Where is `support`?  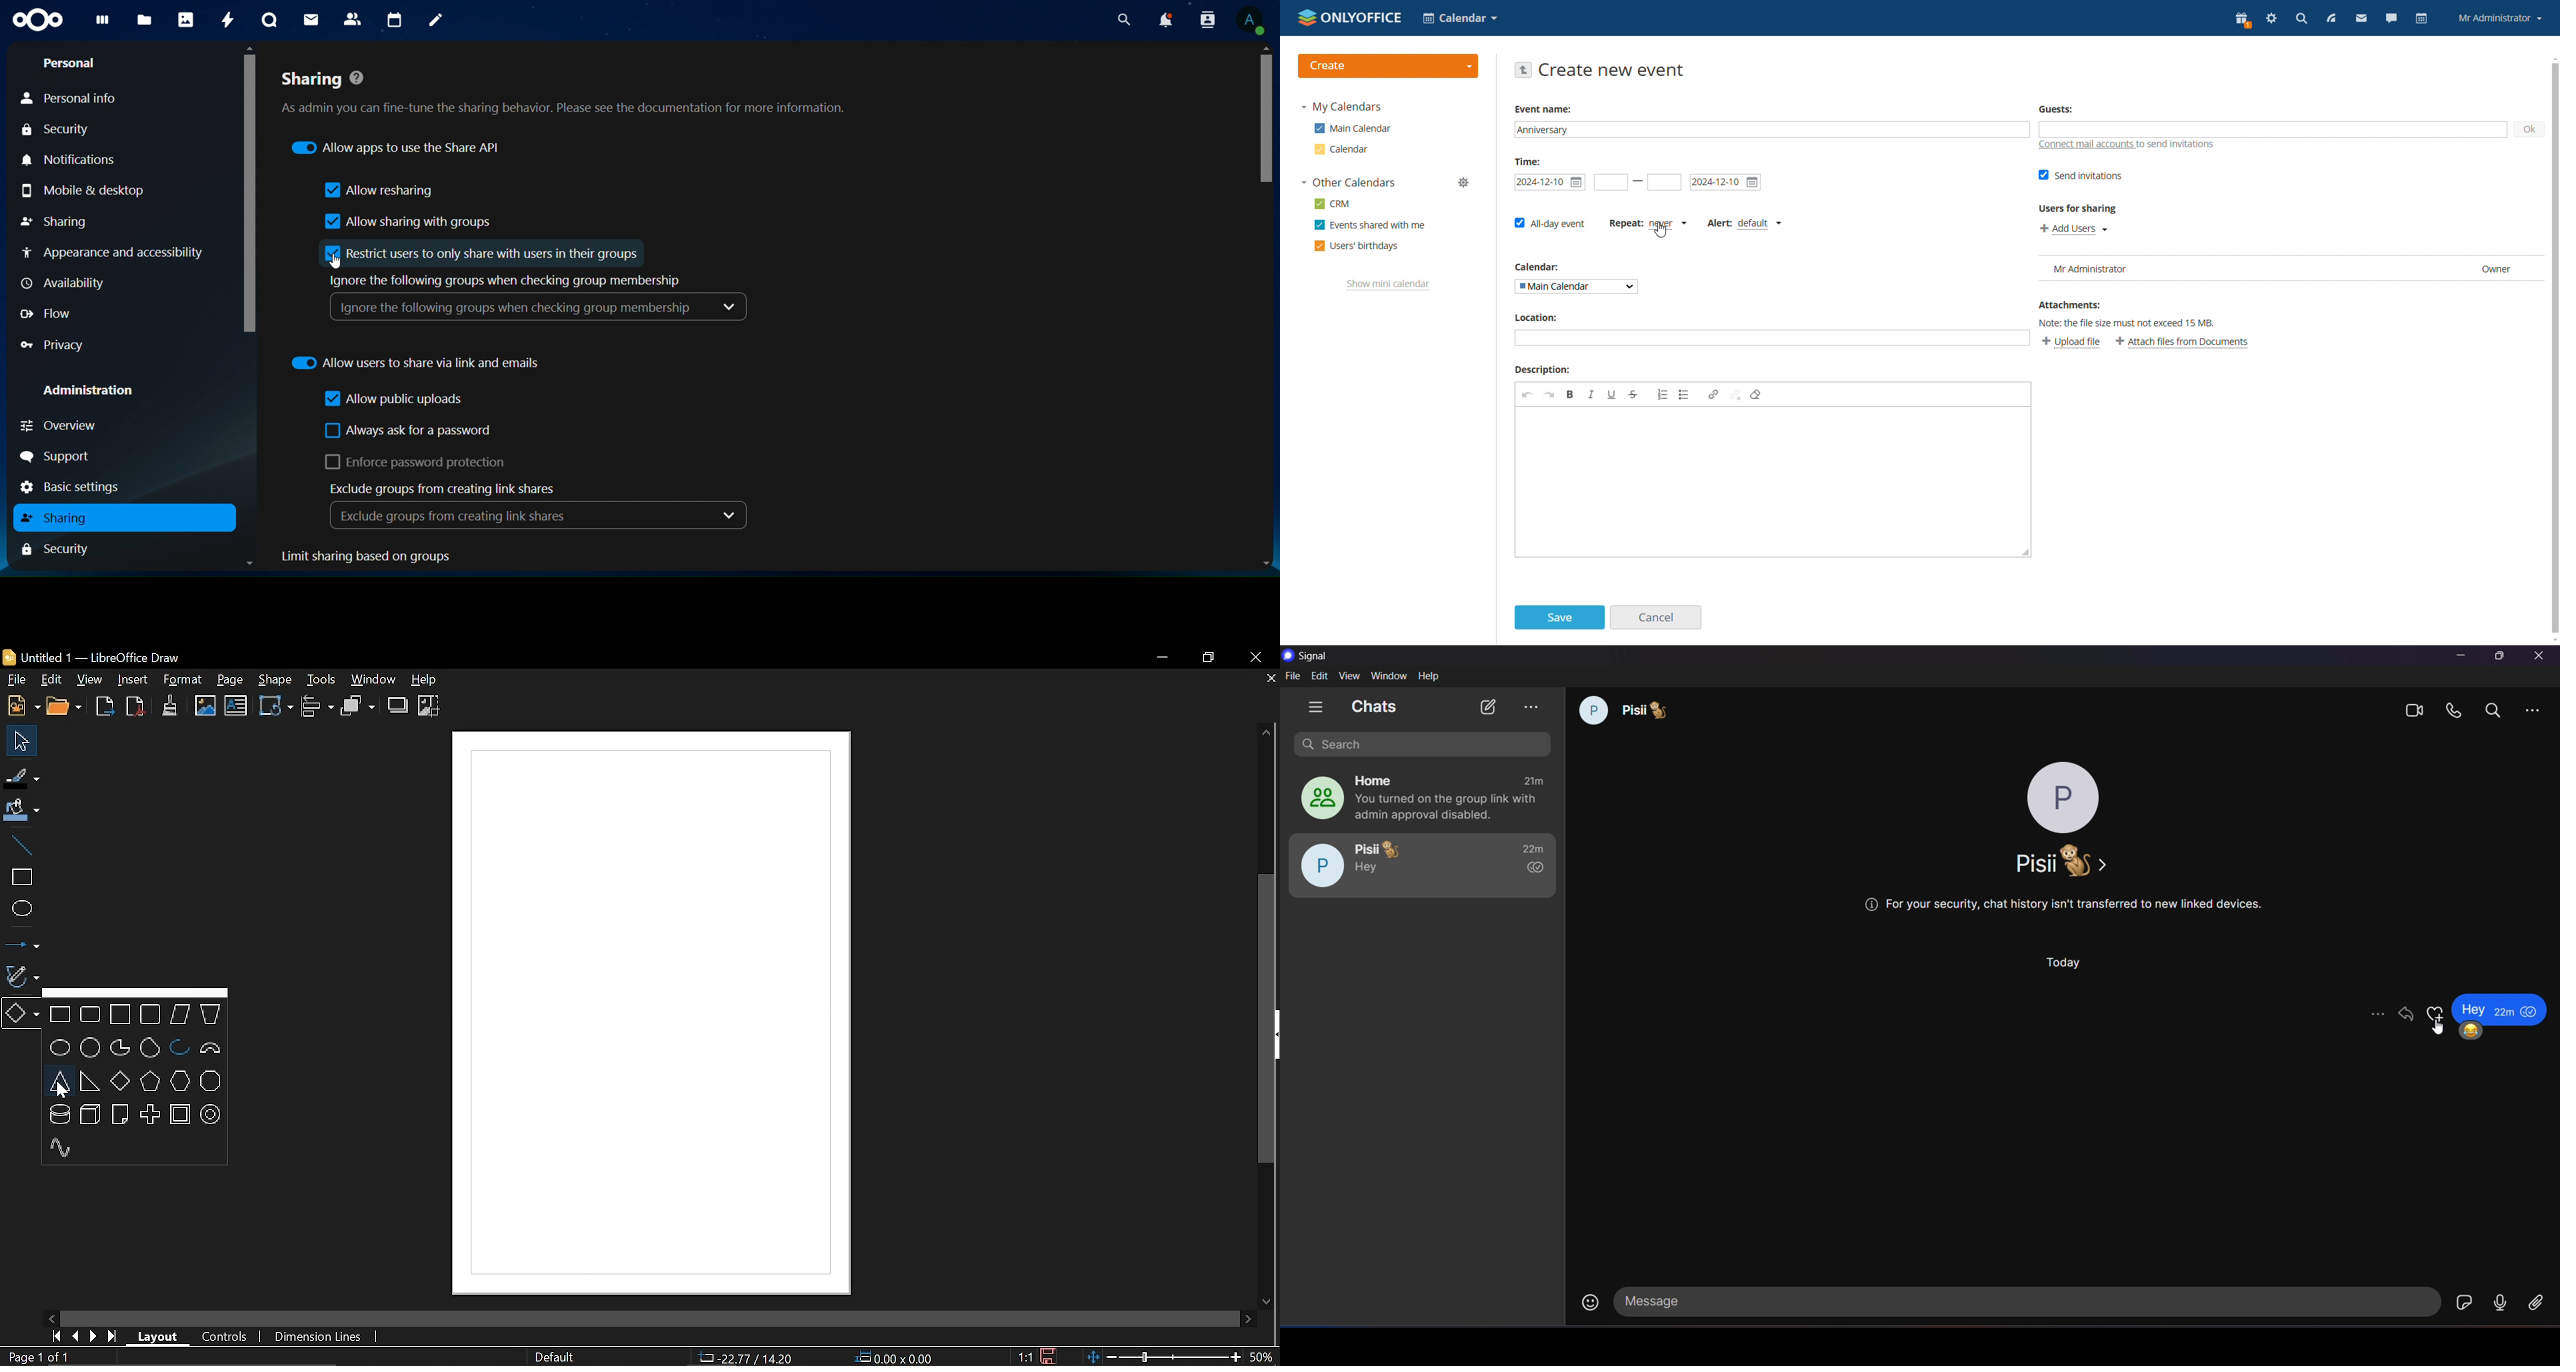
support is located at coordinates (56, 457).